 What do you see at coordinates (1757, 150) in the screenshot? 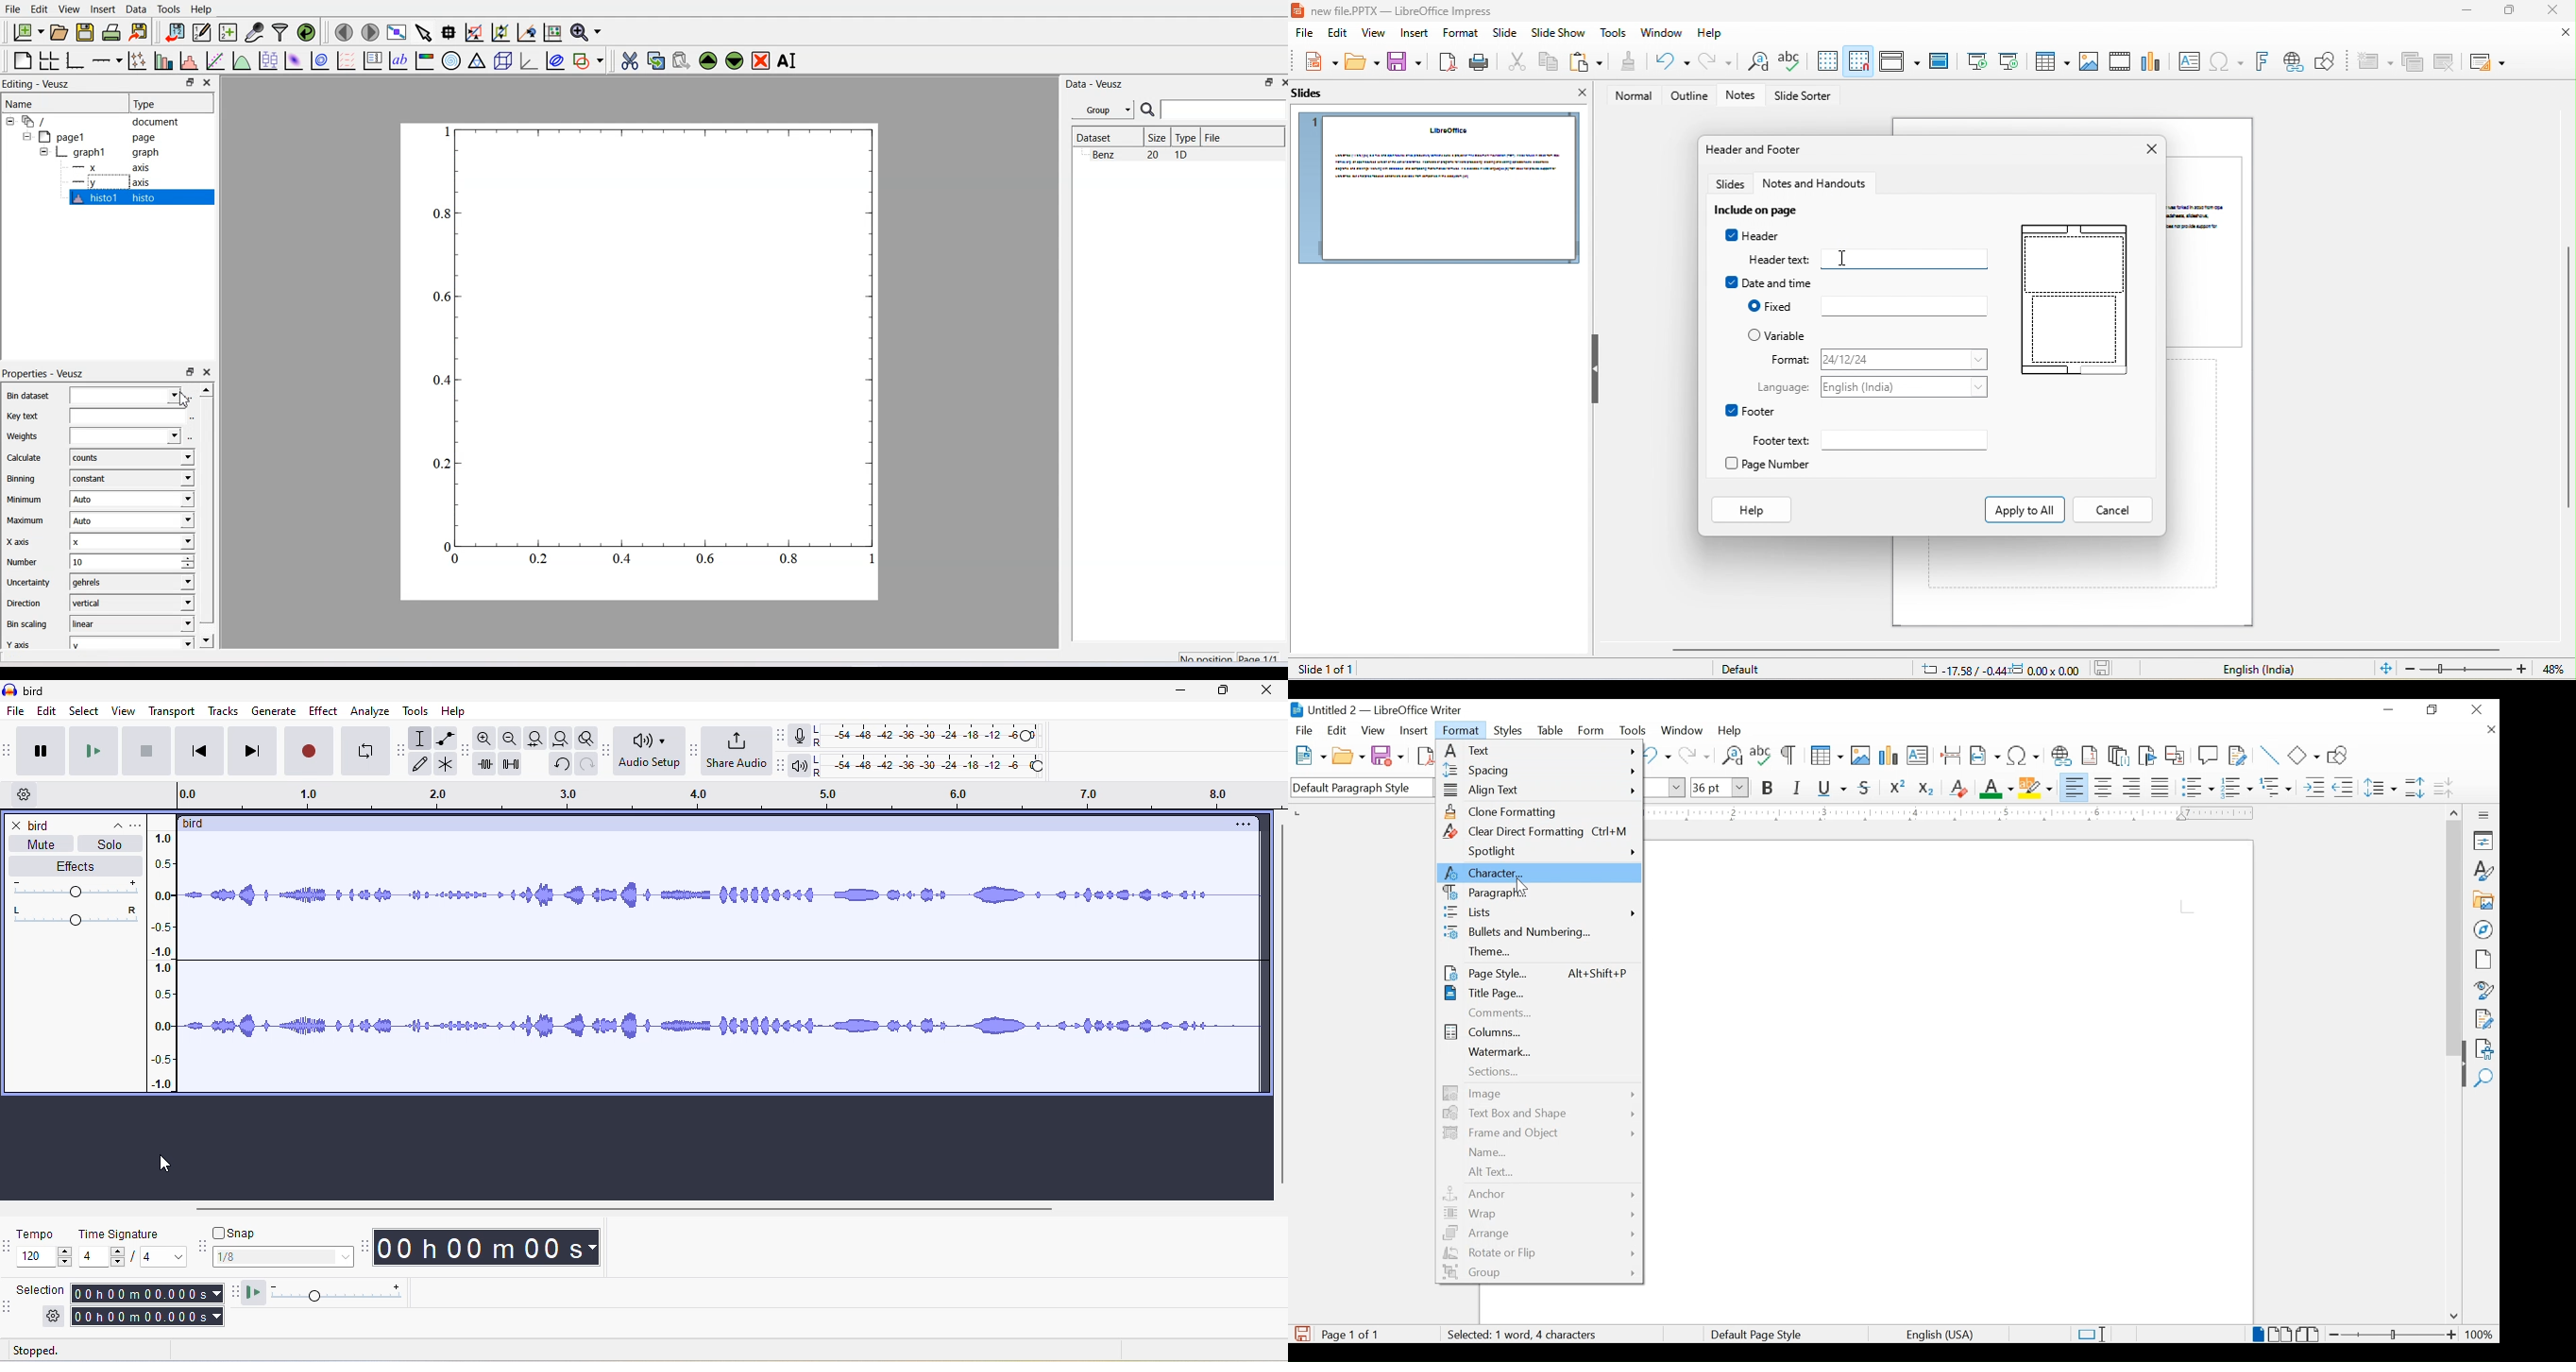
I see `header and footer` at bounding box center [1757, 150].